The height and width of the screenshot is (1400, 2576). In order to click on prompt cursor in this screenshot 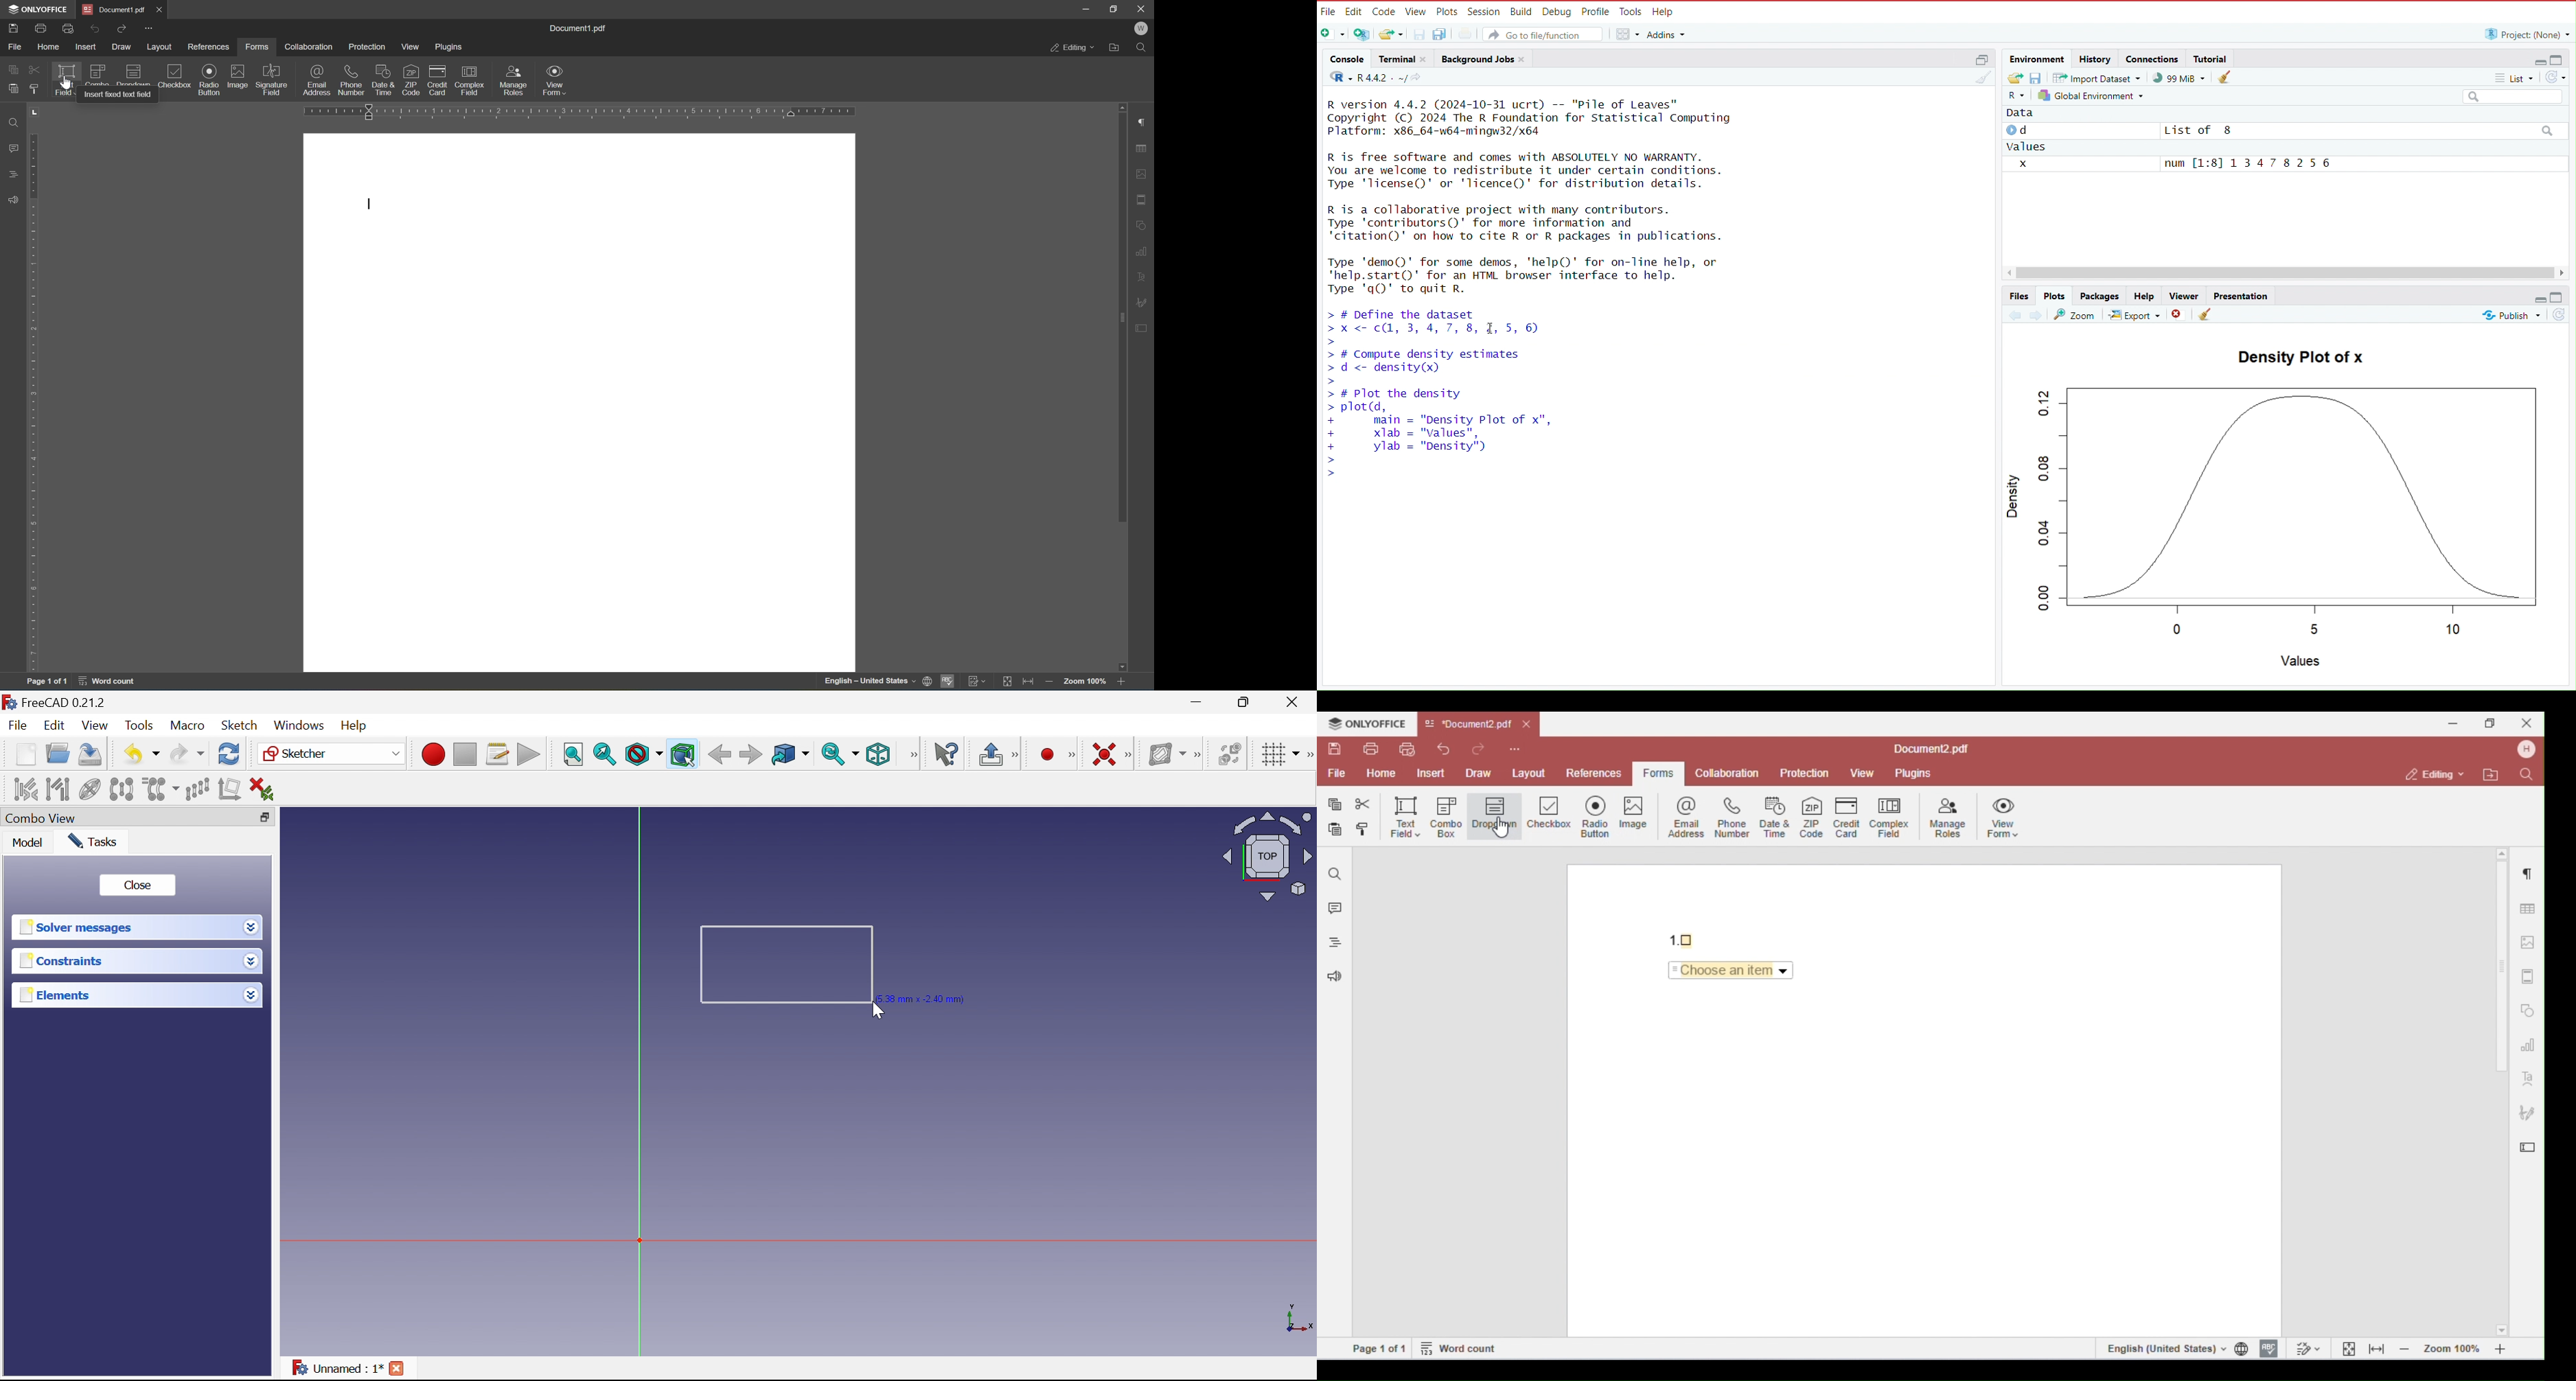, I will do `click(1325, 318)`.